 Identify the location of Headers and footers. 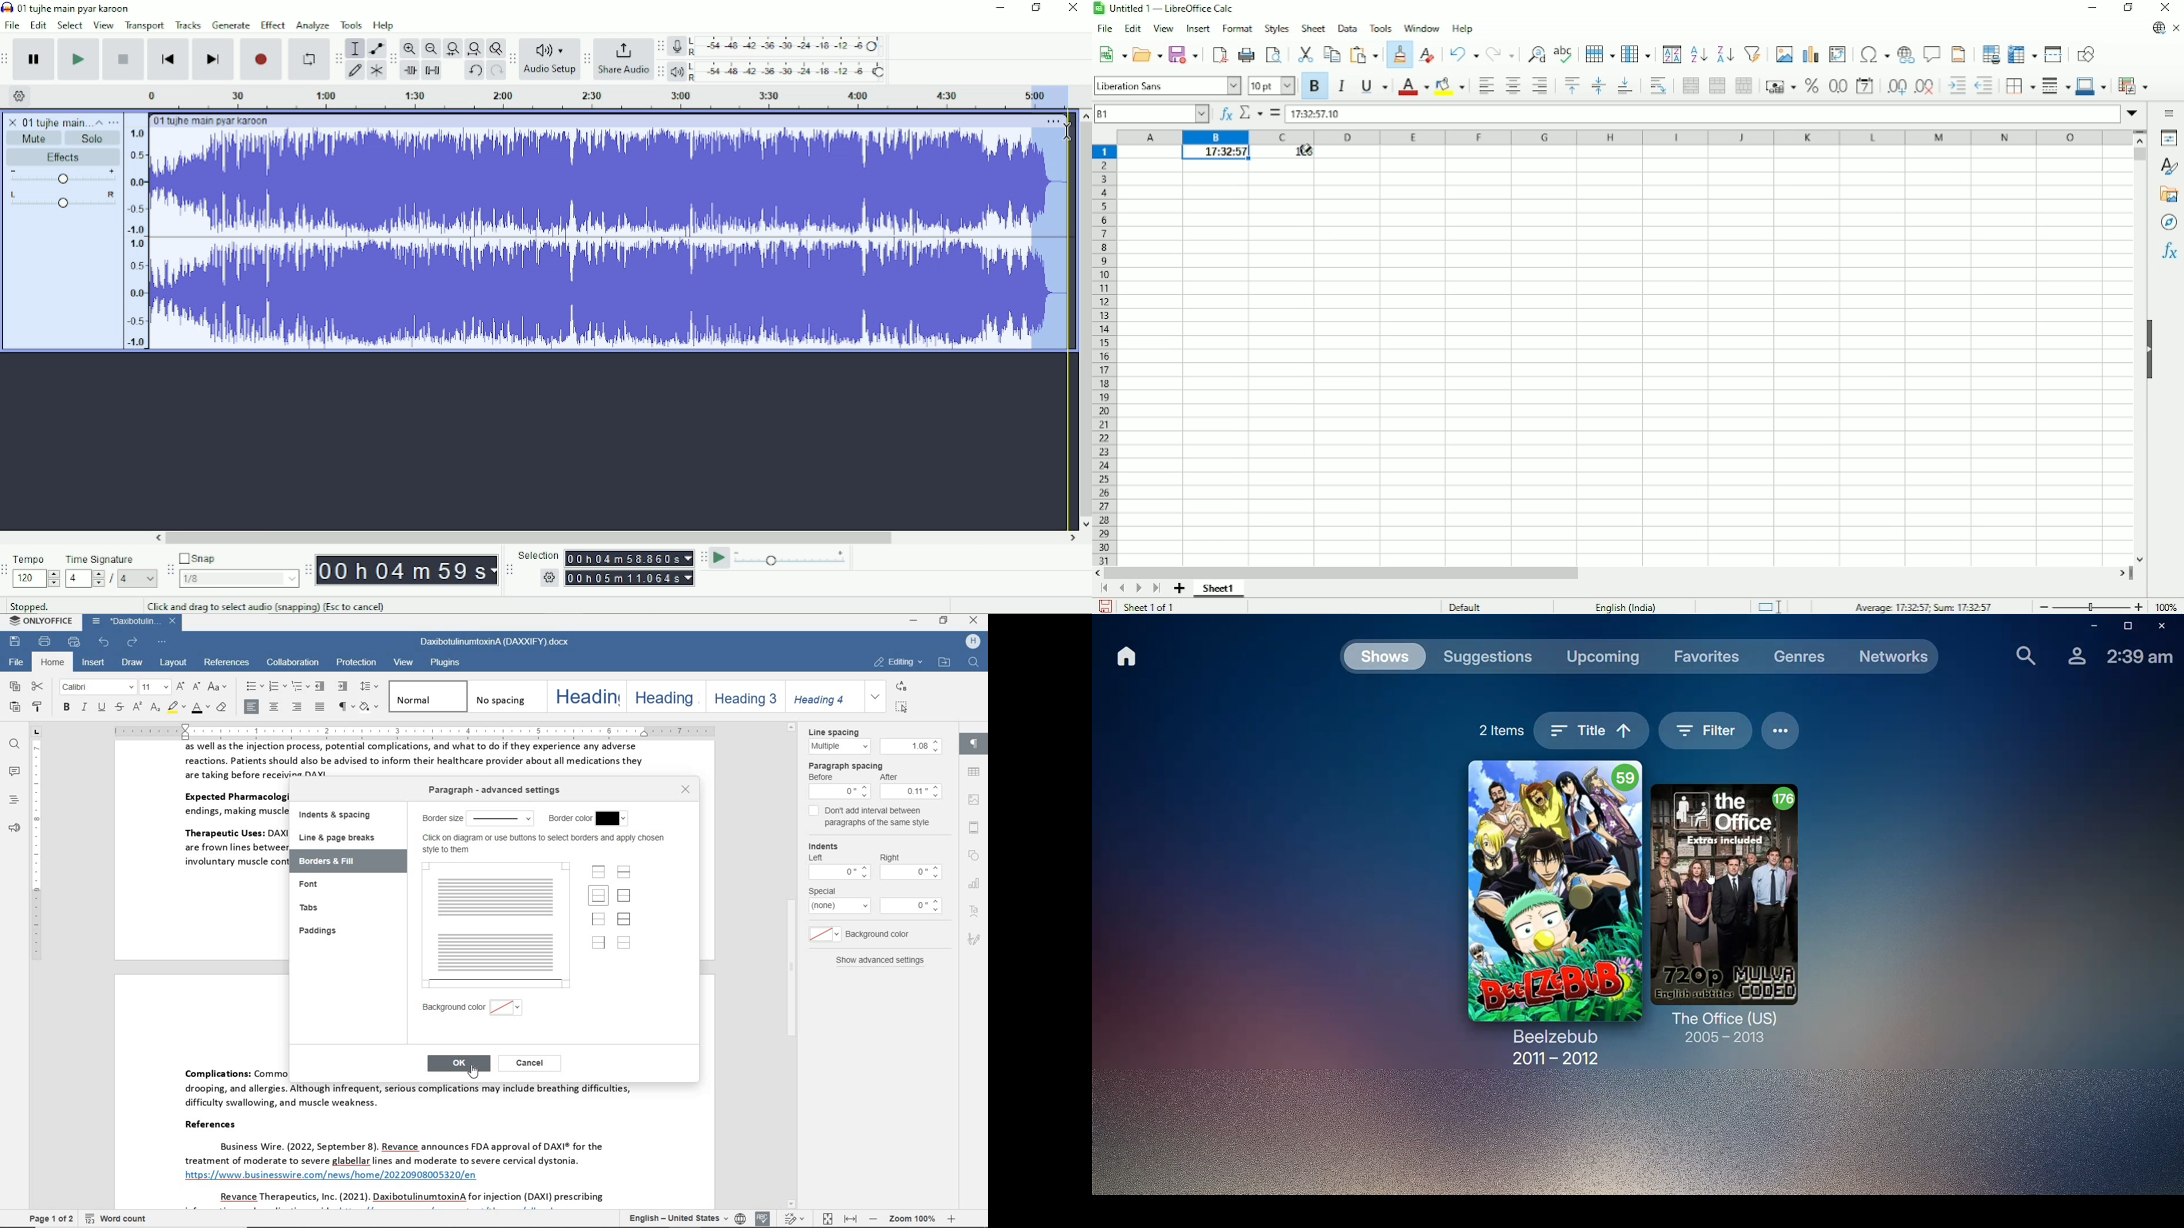
(1959, 54).